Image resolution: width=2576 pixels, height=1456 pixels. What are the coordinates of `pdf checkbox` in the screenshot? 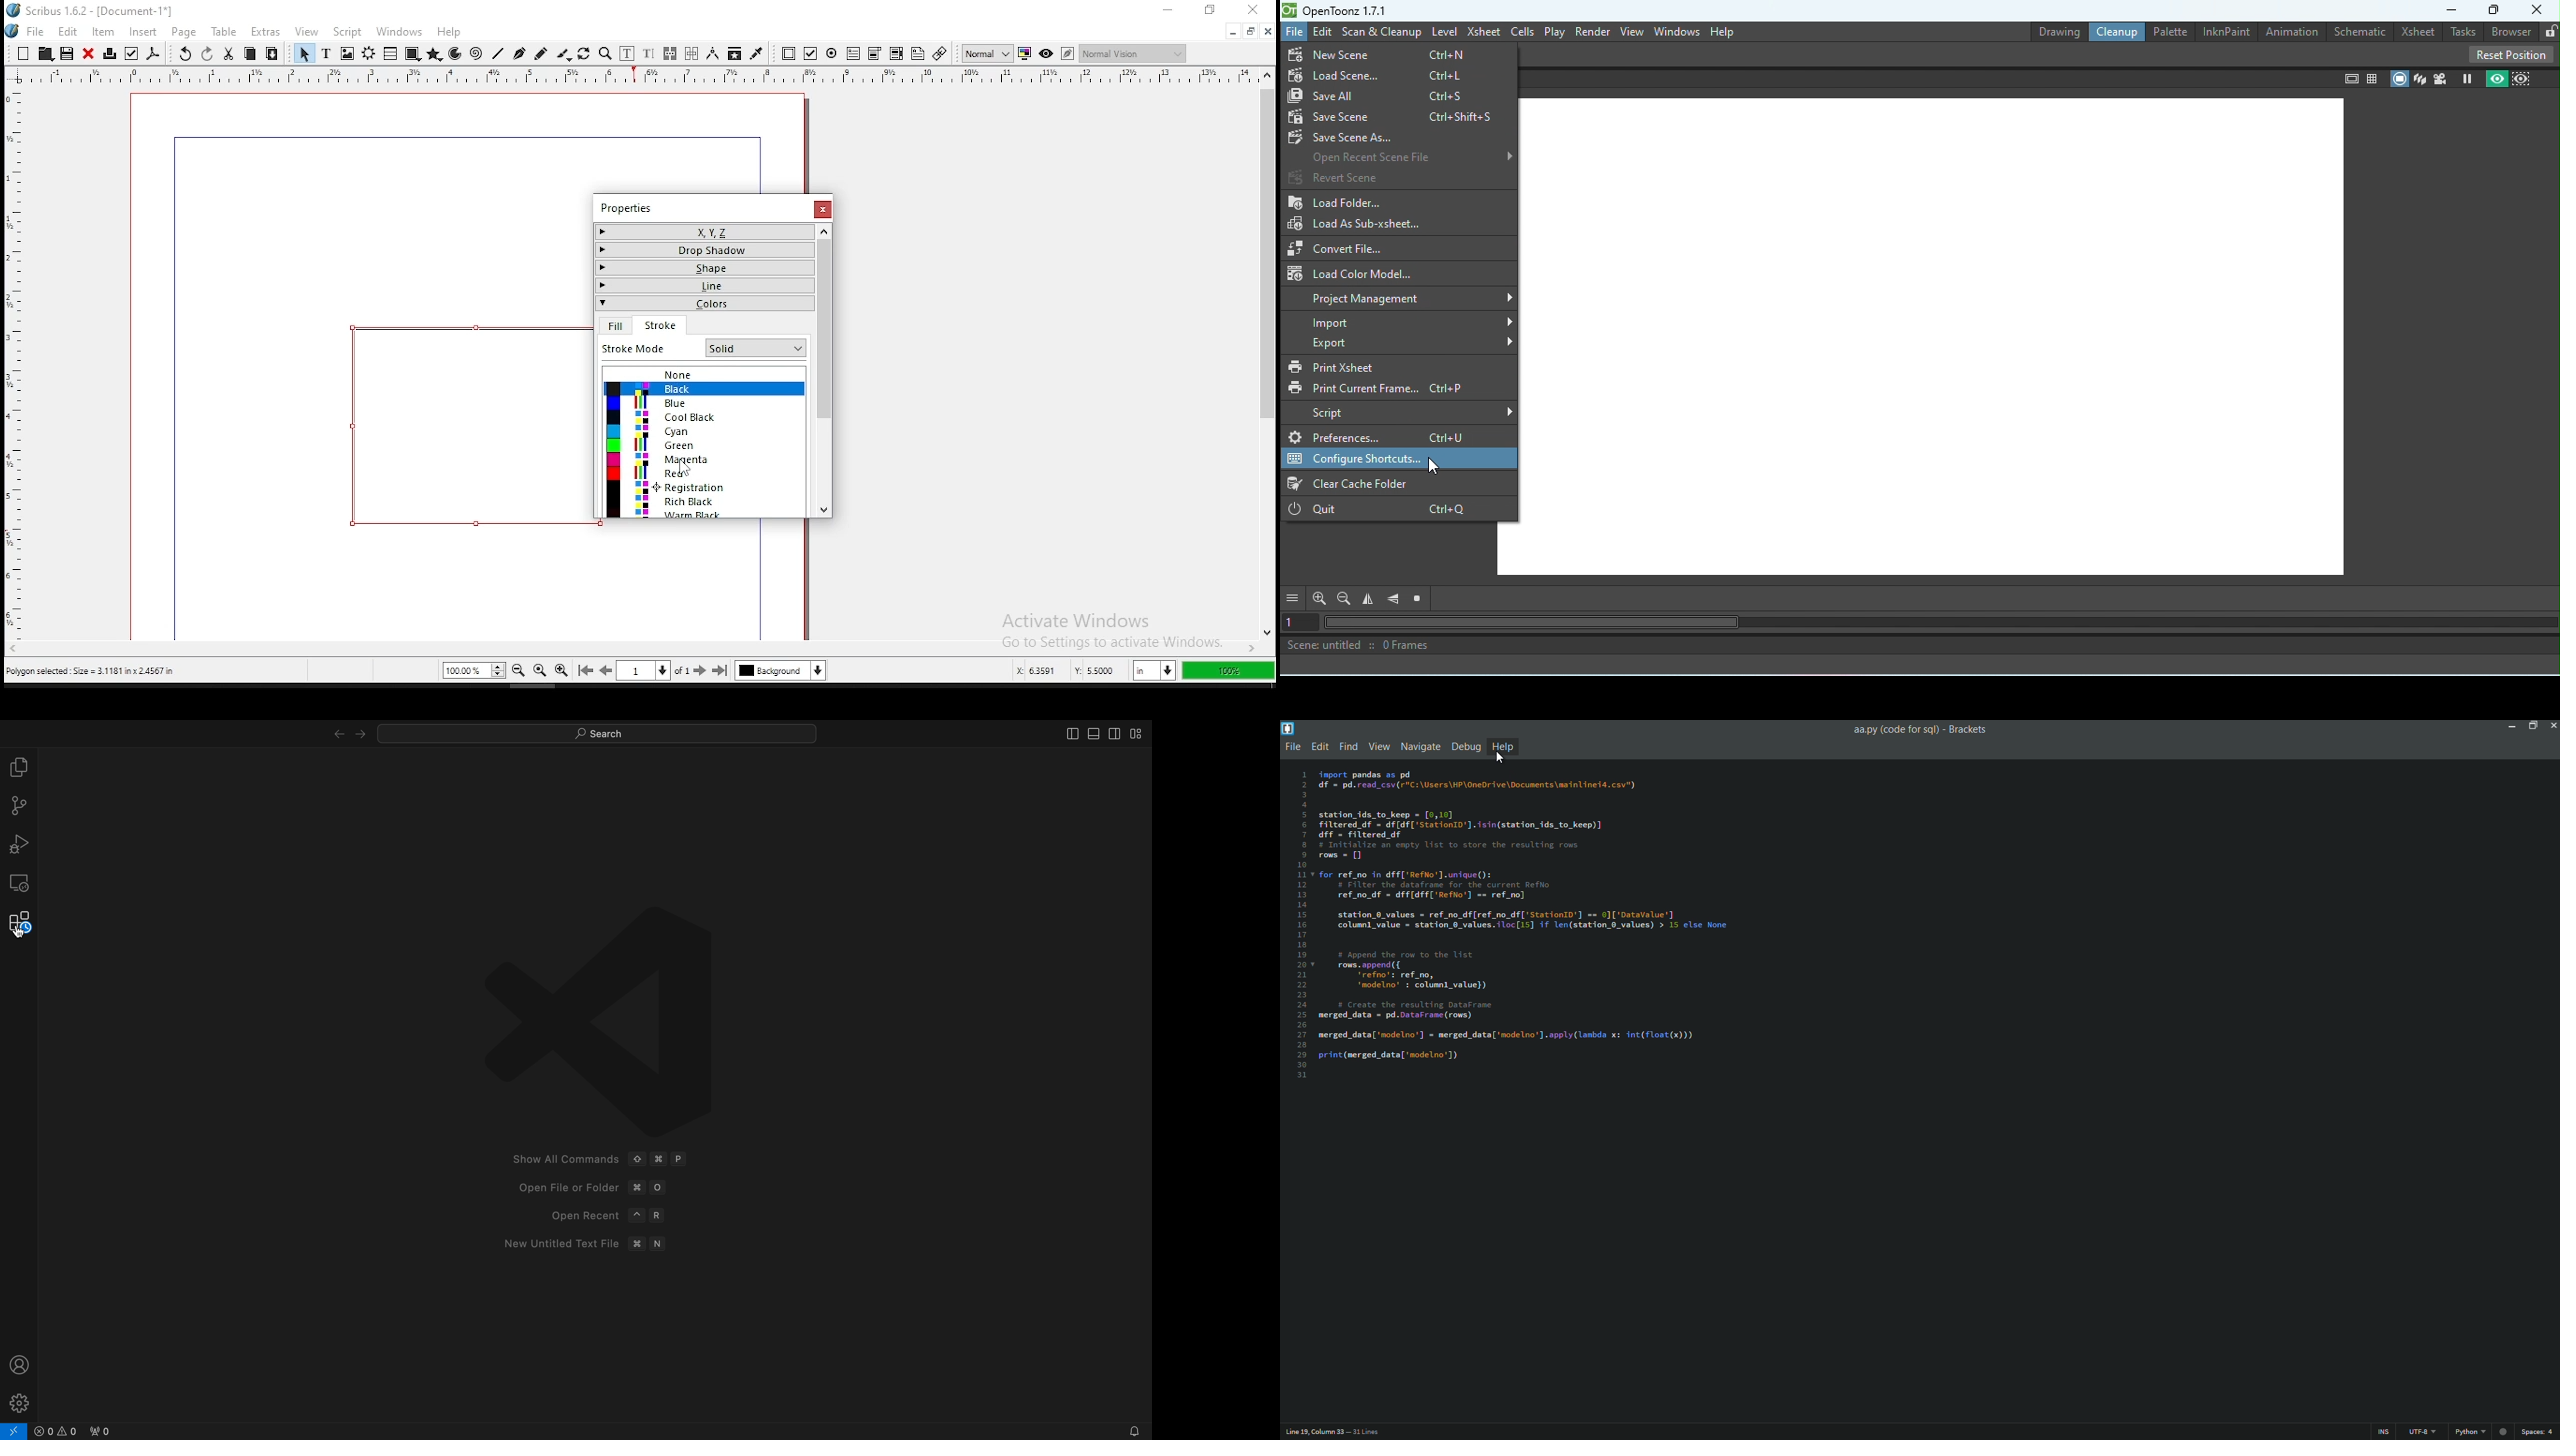 It's located at (810, 54).